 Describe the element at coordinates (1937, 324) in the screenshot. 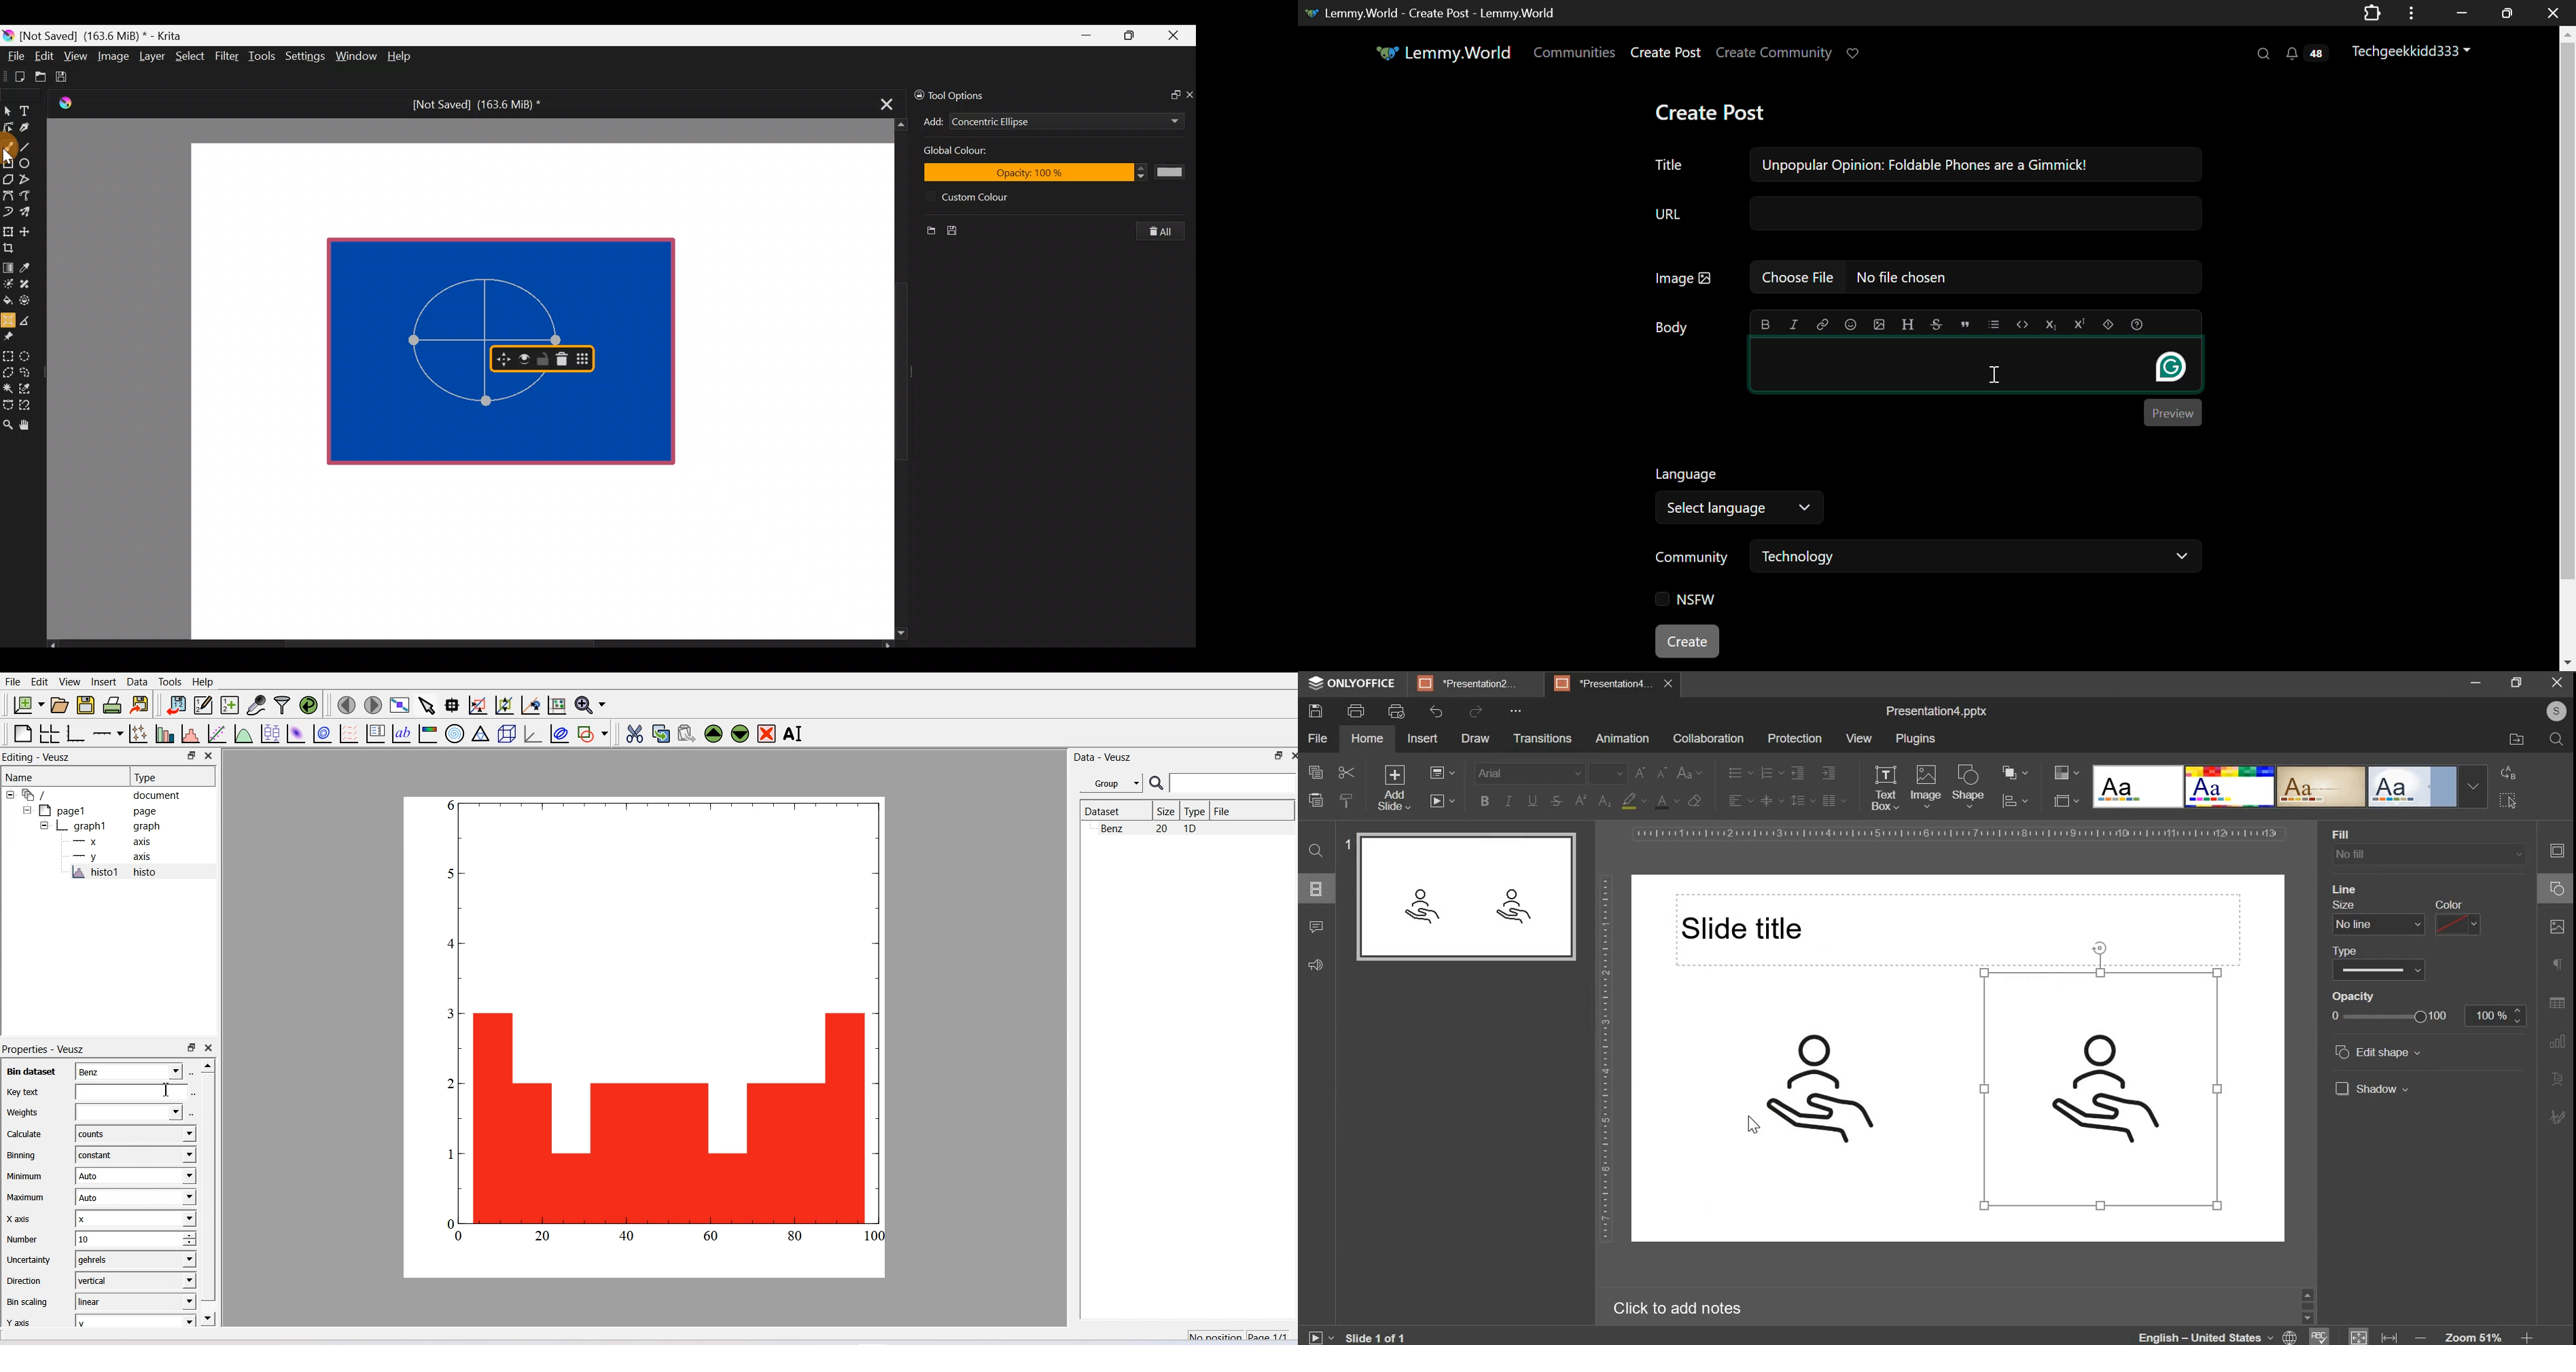

I see `strikethrough` at that location.